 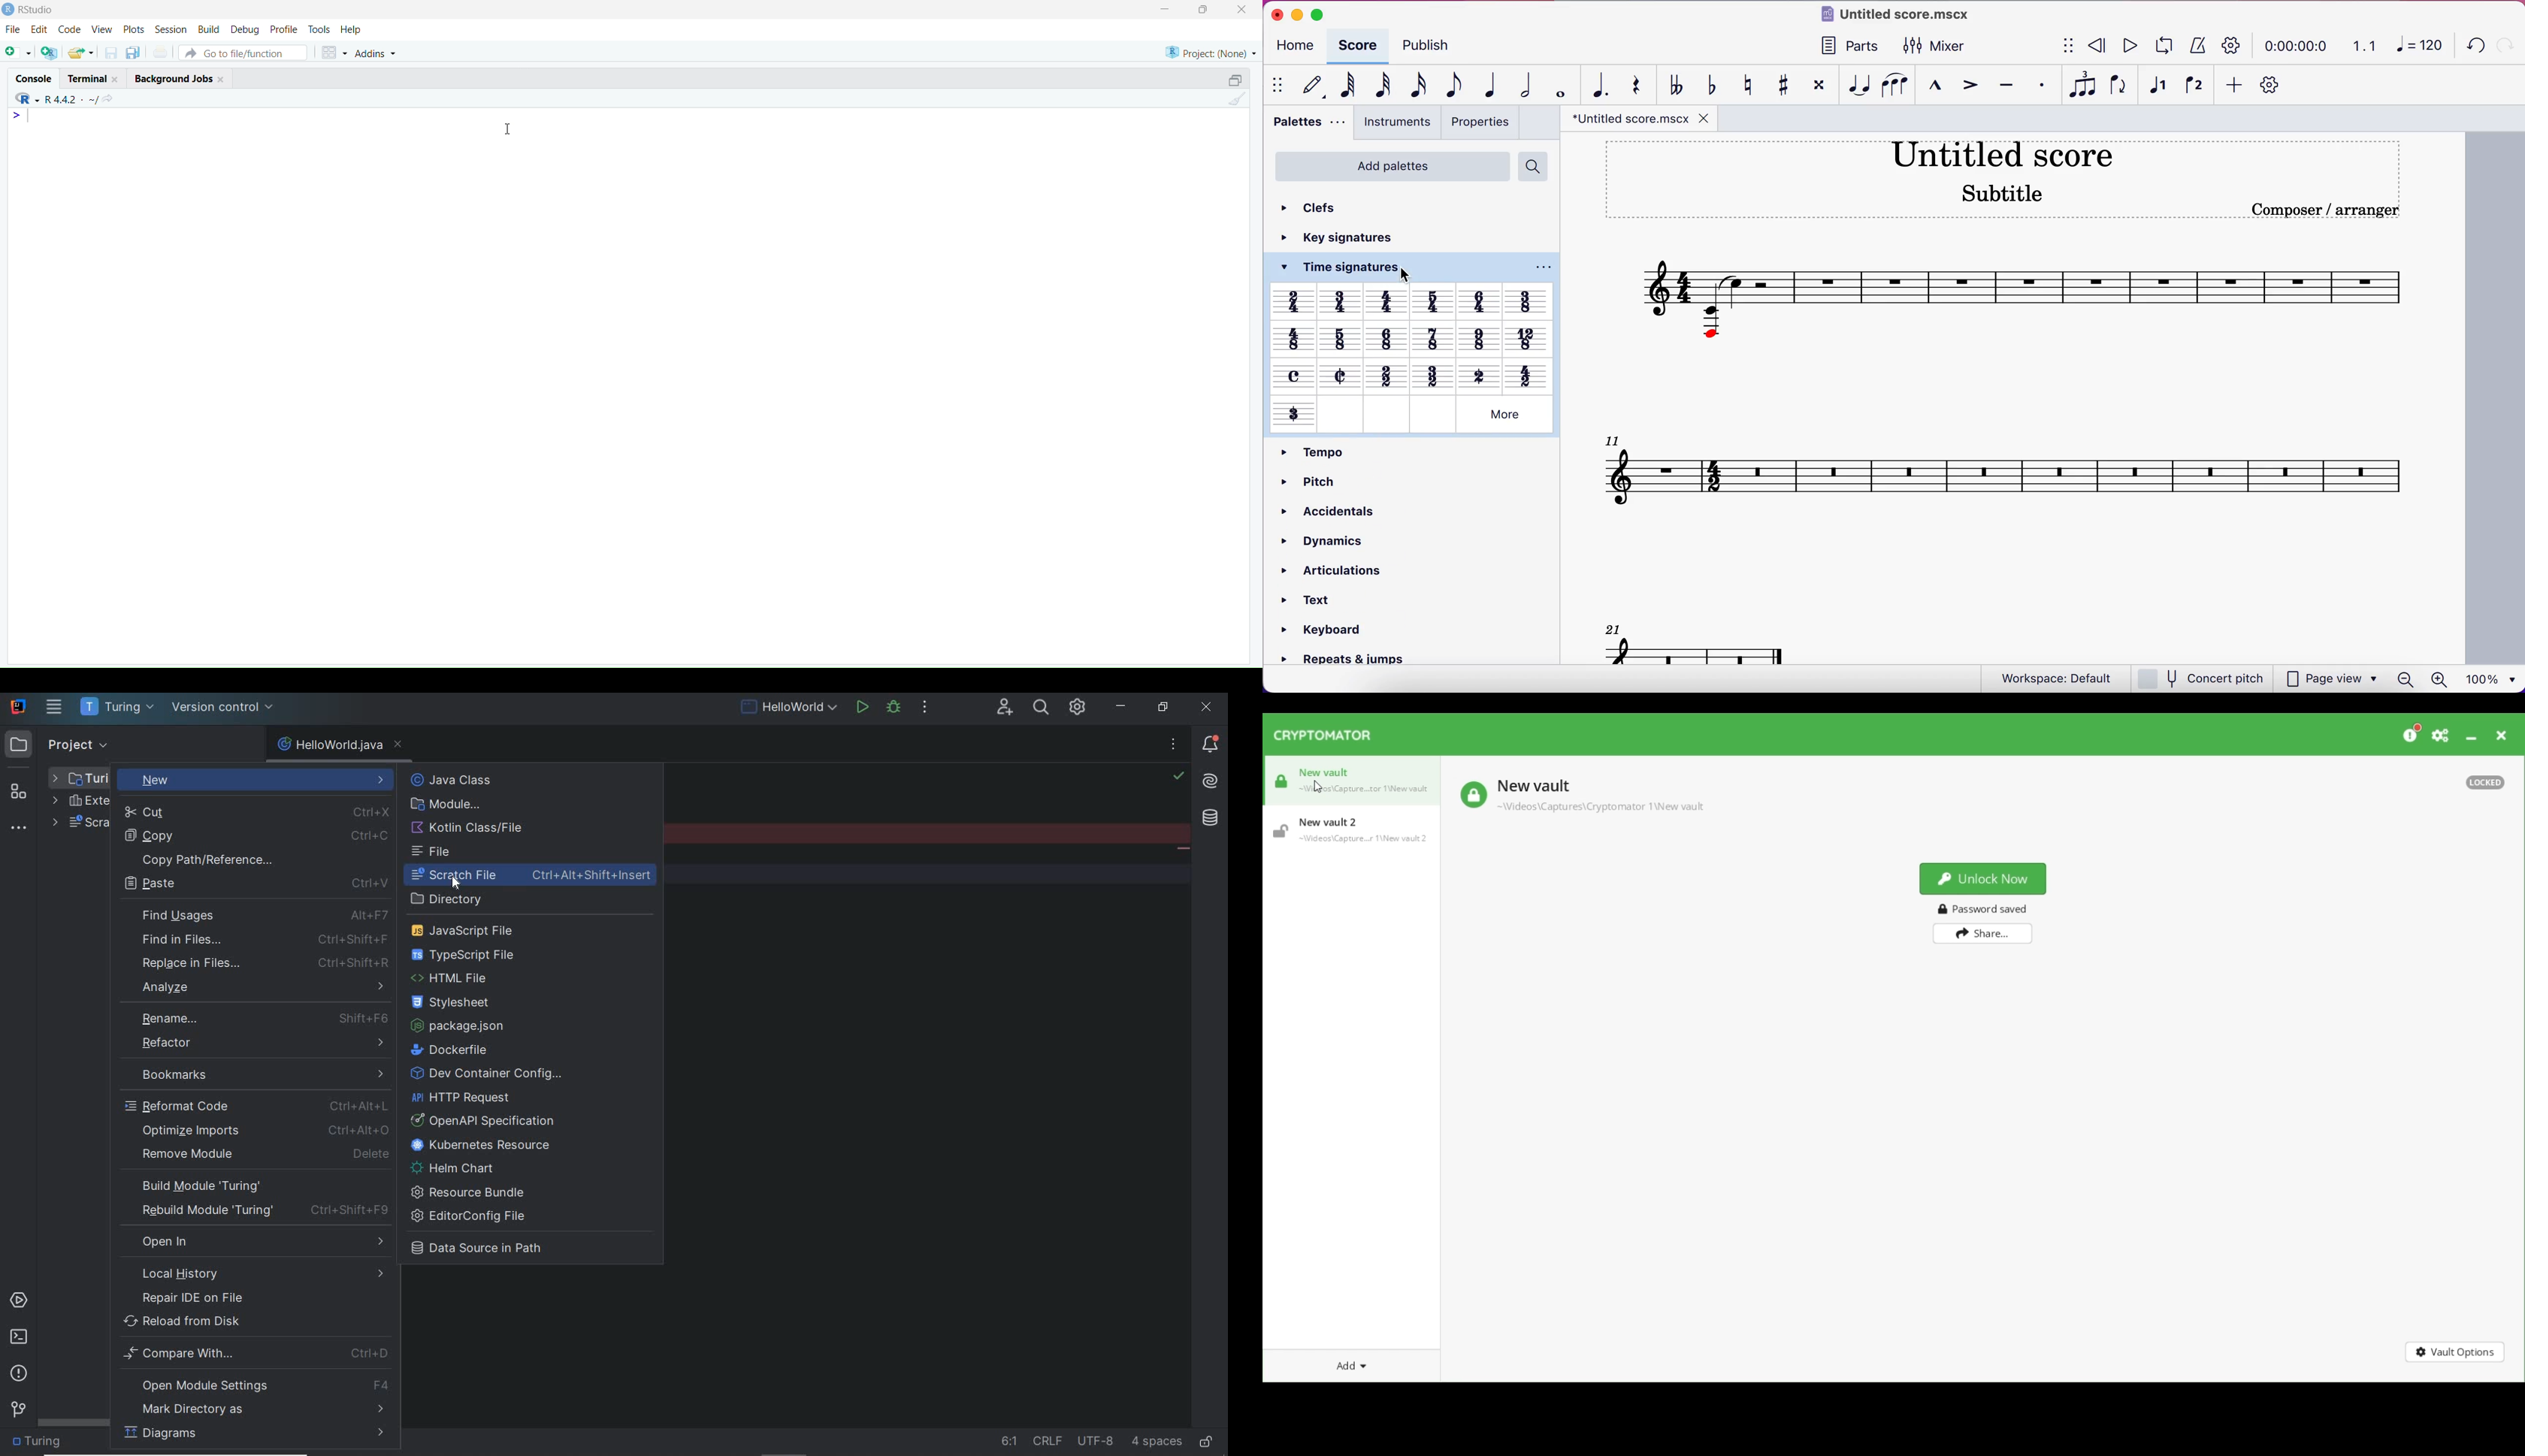 What do you see at coordinates (1641, 119) in the screenshot?
I see `untitled score.mscx` at bounding box center [1641, 119].